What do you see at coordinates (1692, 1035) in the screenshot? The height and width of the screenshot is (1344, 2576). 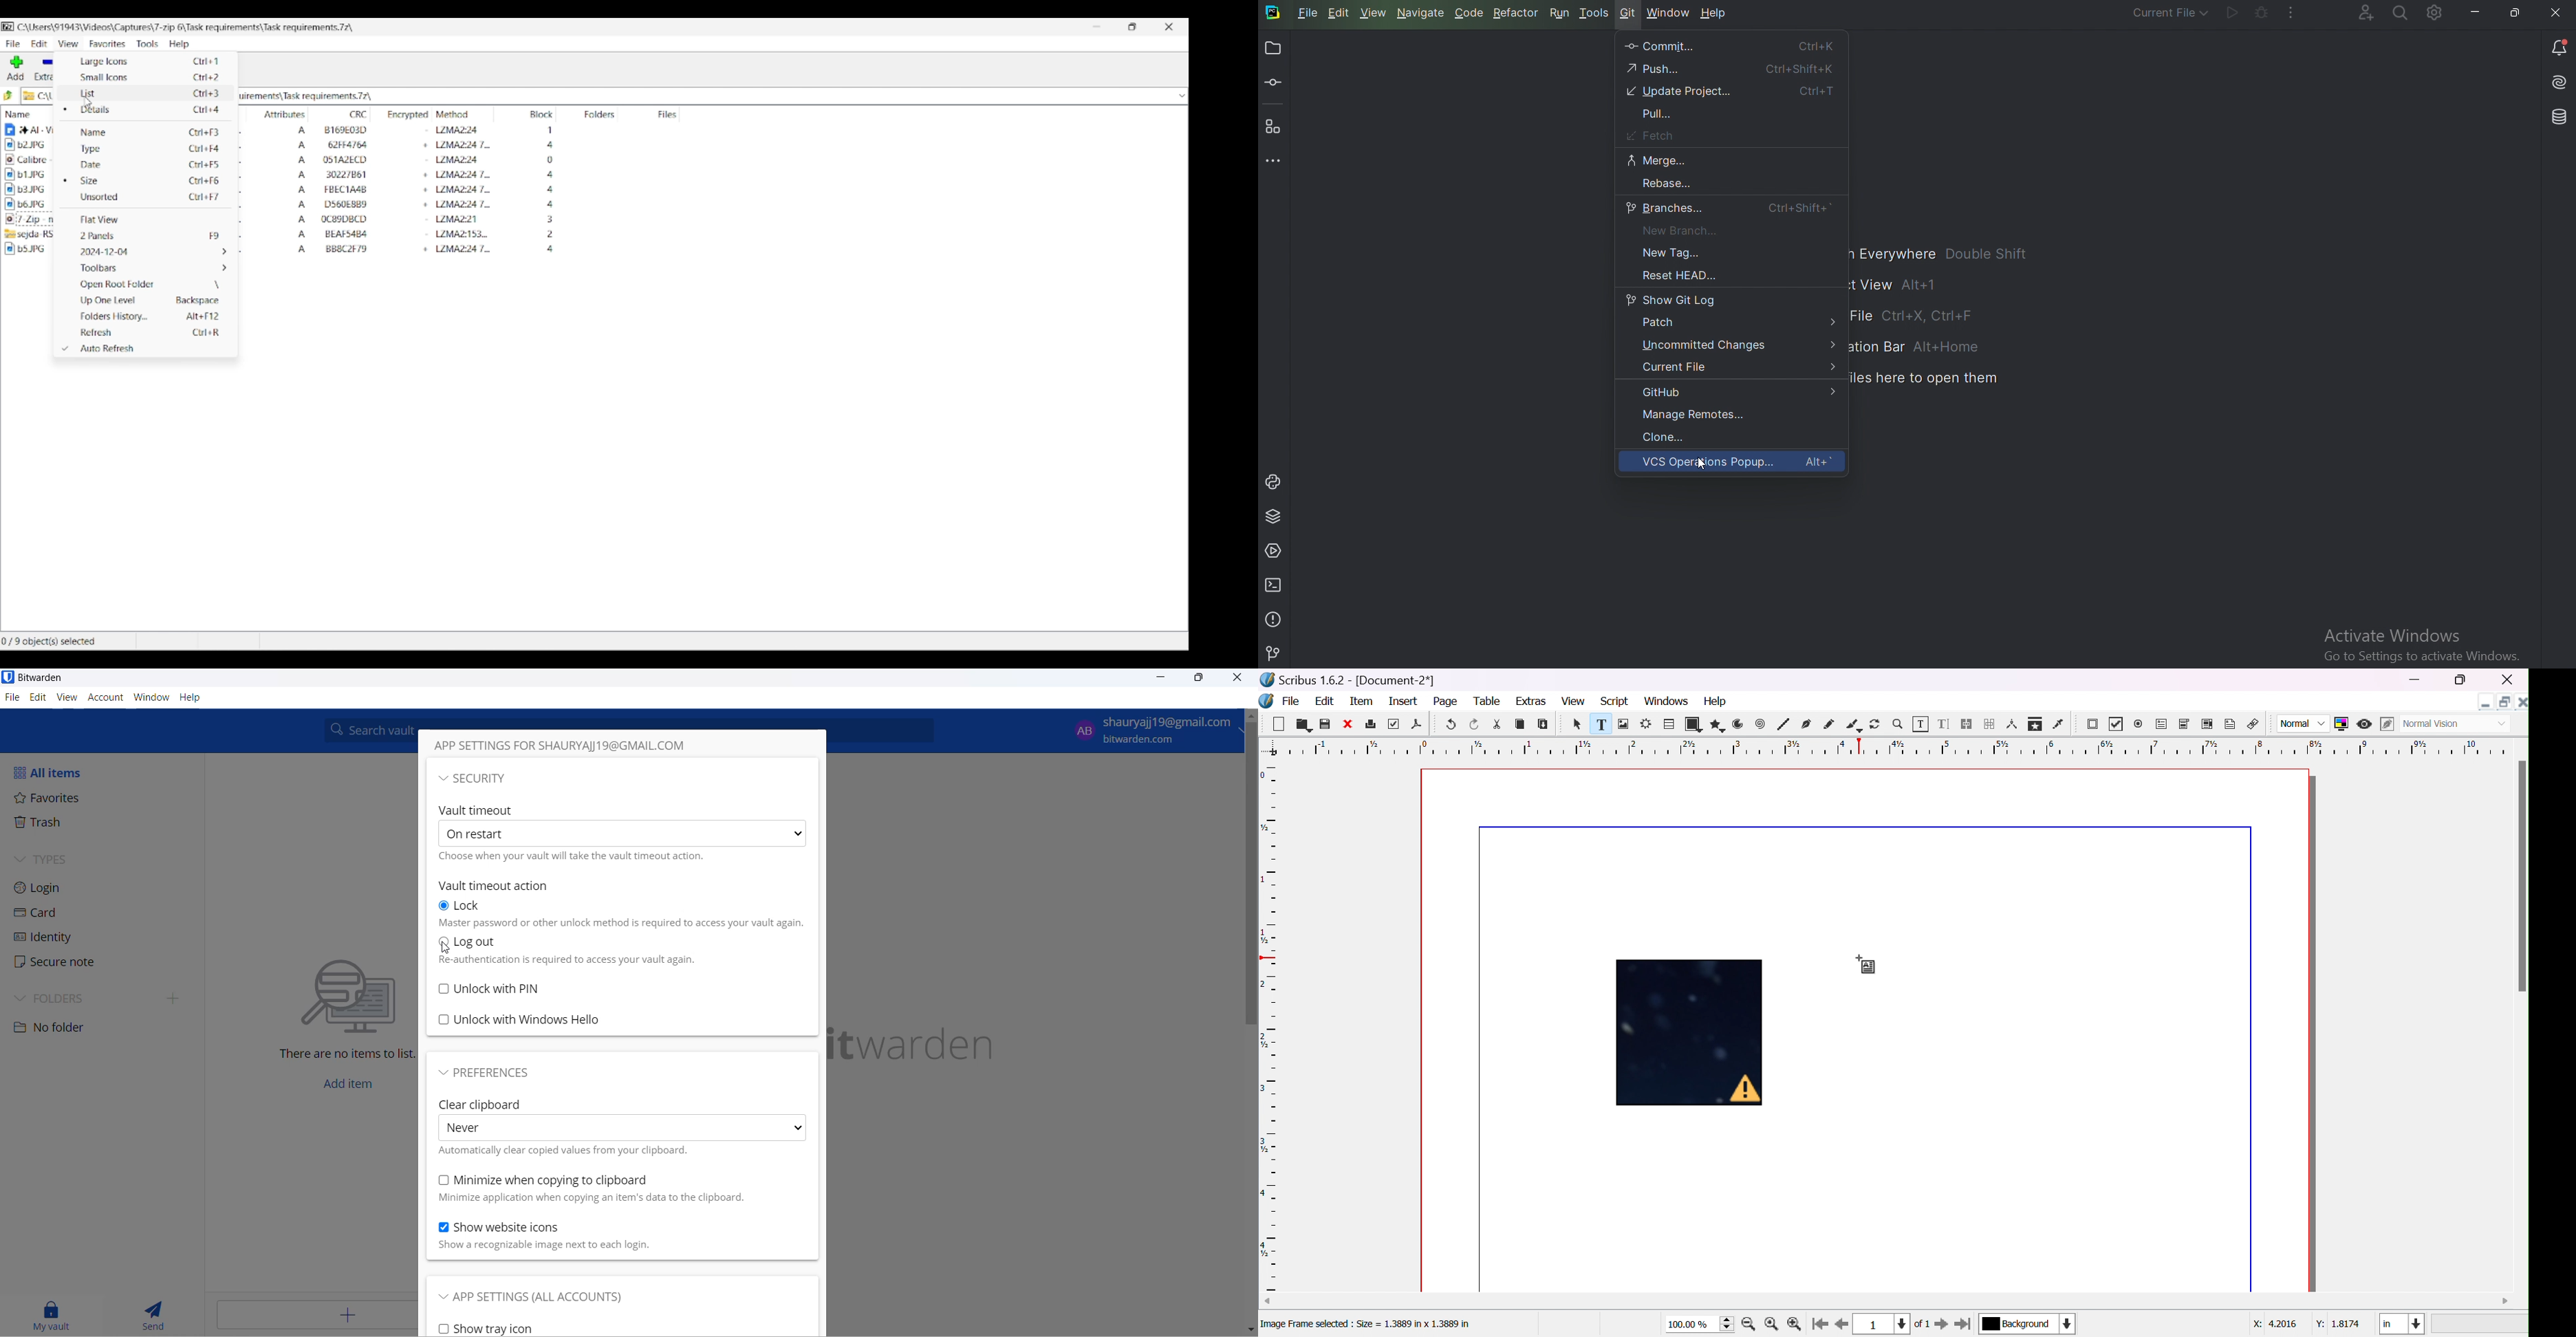 I see `Image` at bounding box center [1692, 1035].